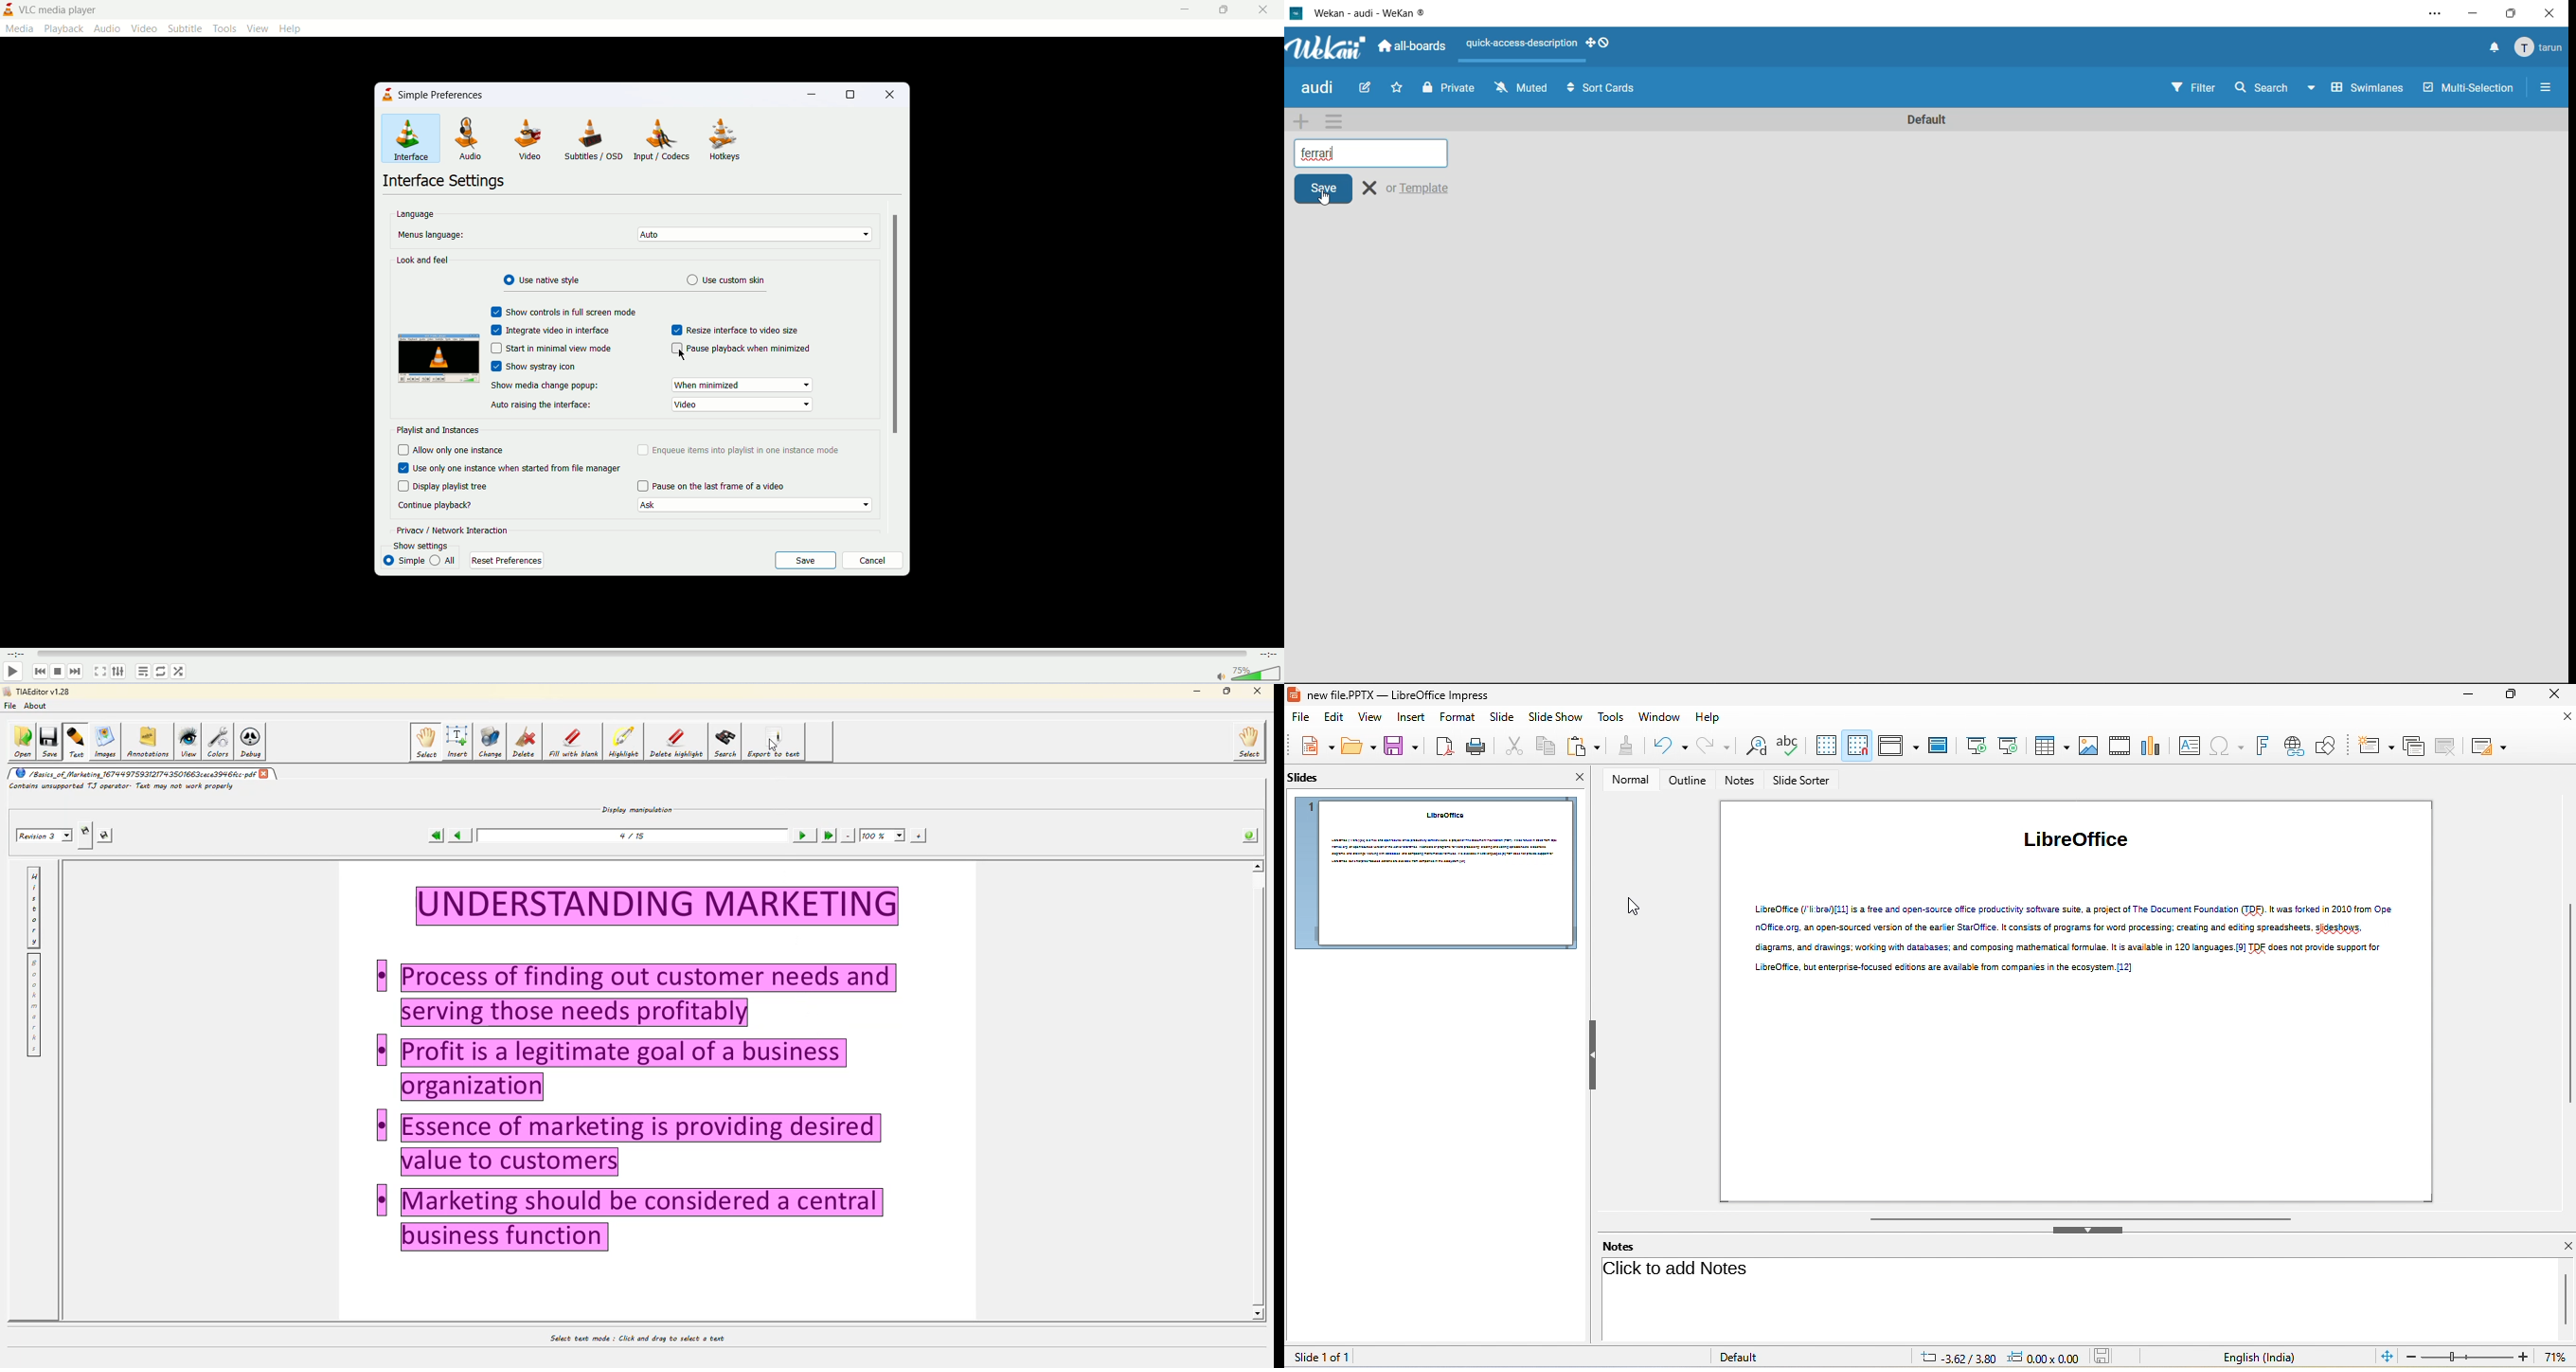 This screenshot has width=2576, height=1372. What do you see at coordinates (1499, 717) in the screenshot?
I see `slide` at bounding box center [1499, 717].